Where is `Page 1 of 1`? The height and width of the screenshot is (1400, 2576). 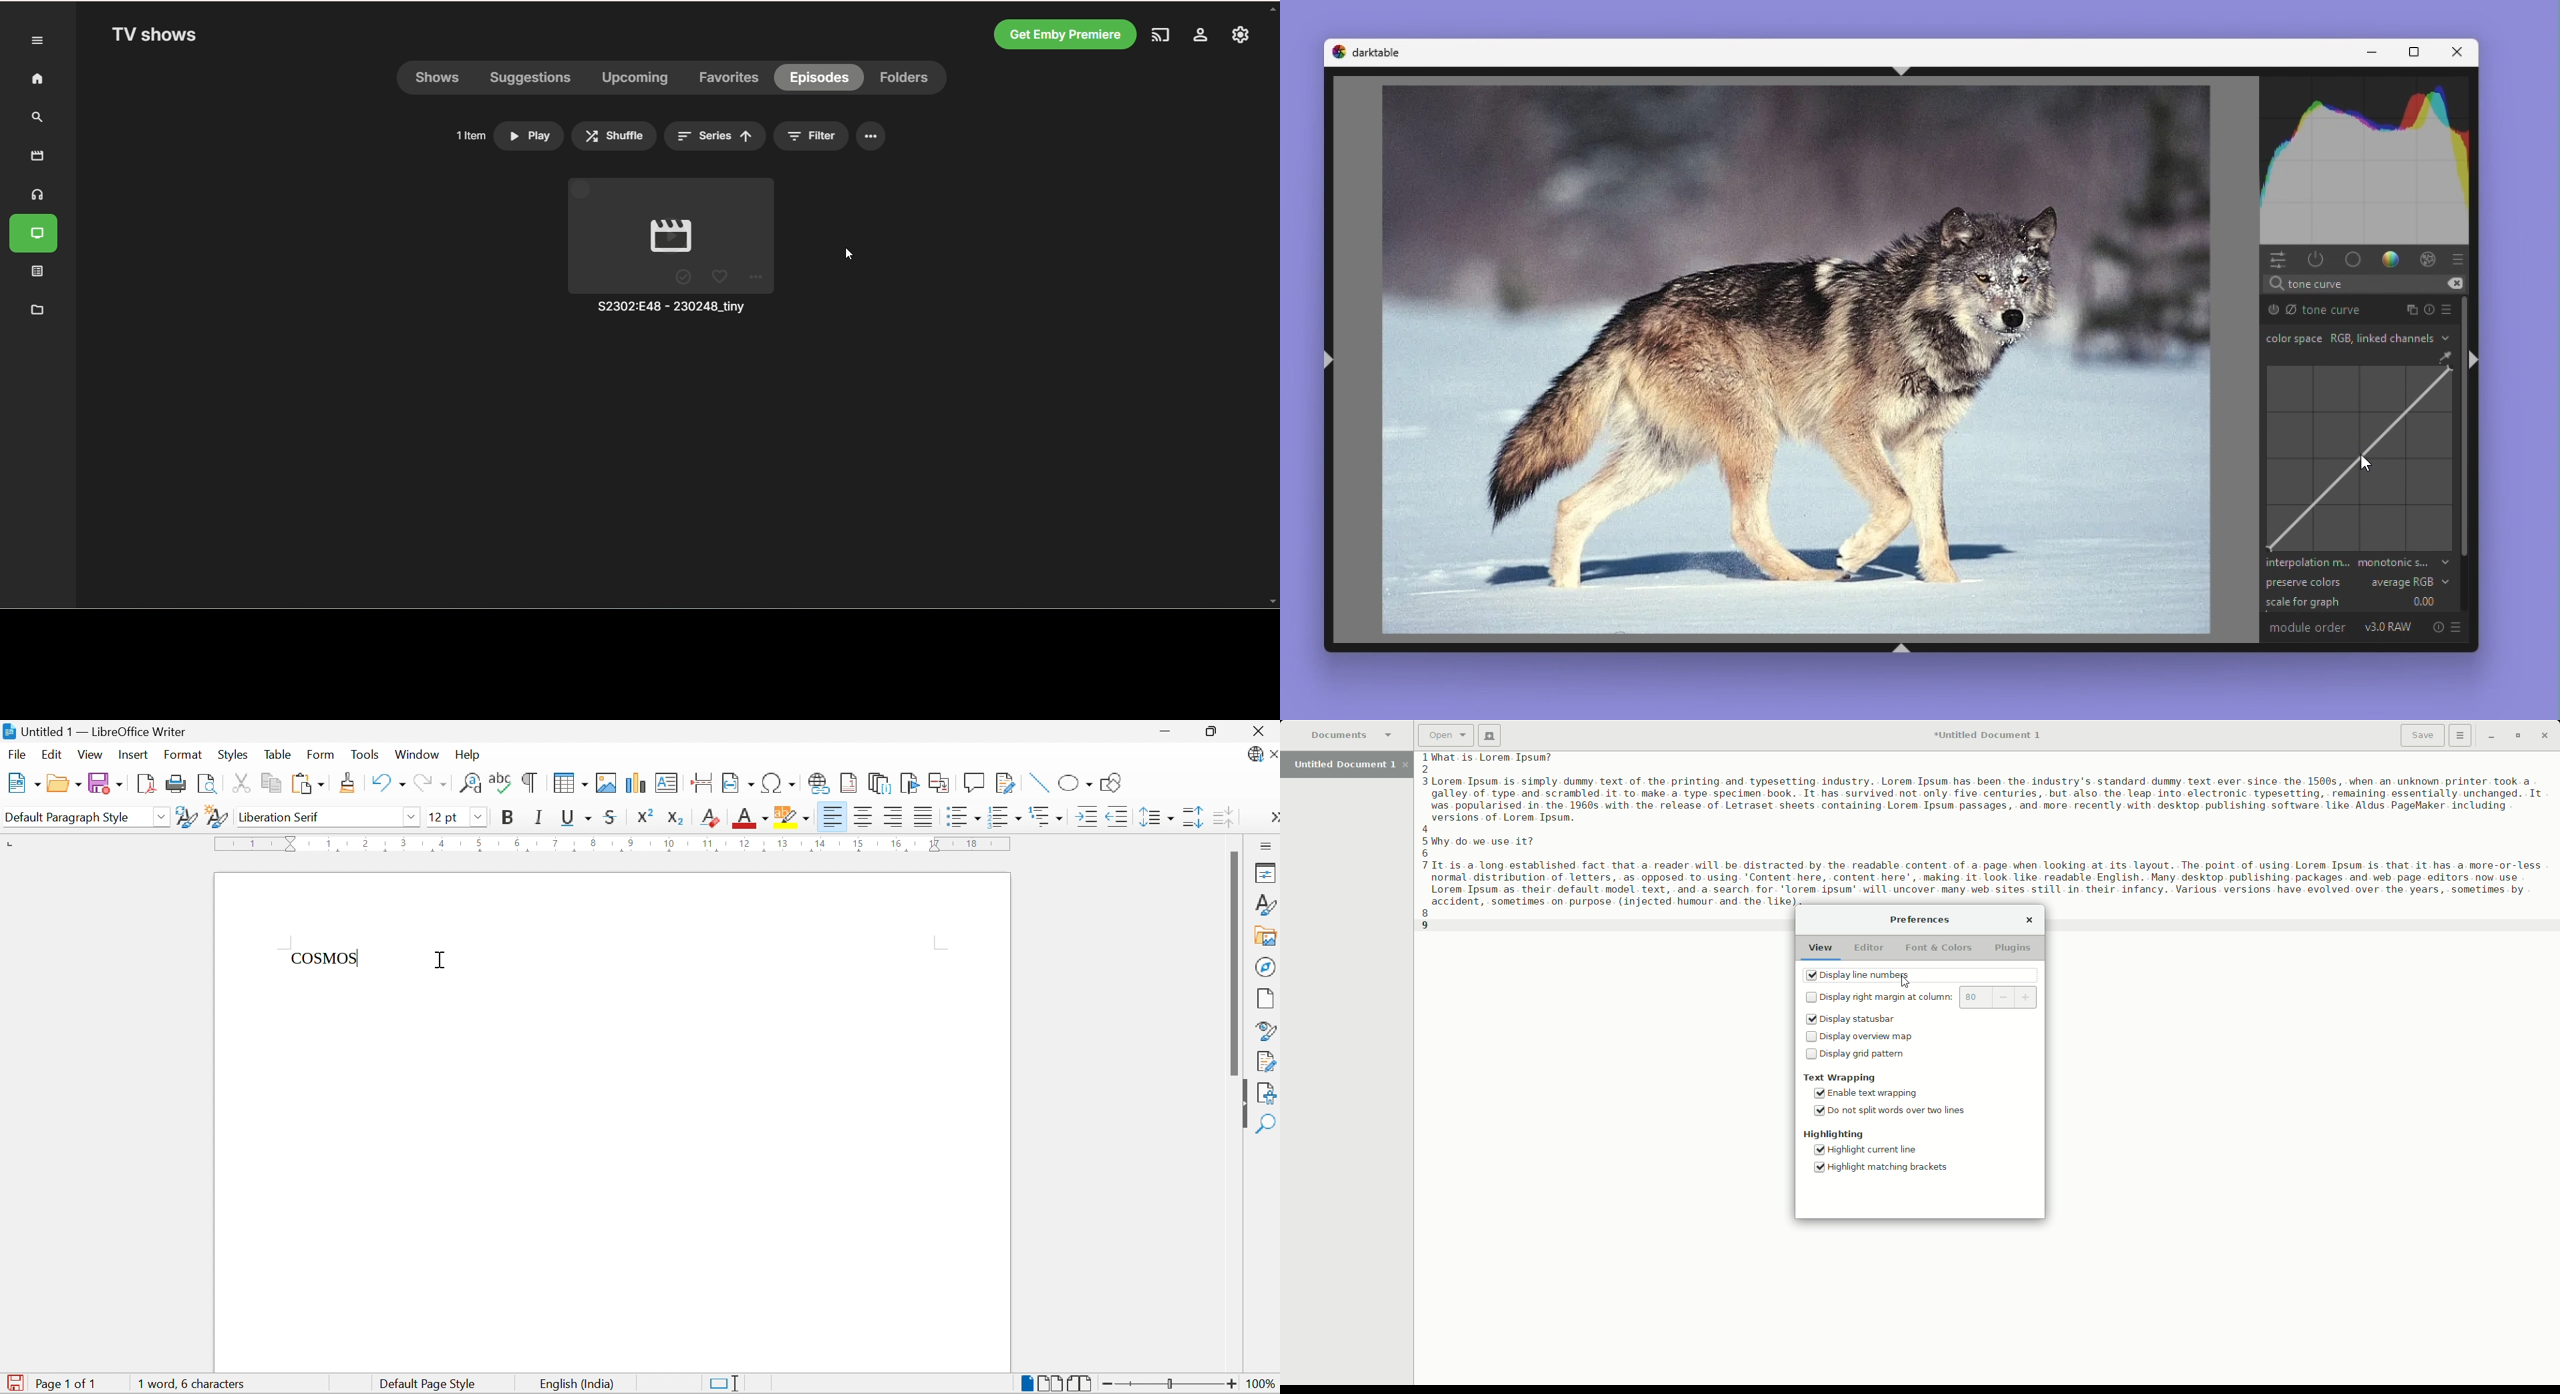
Page 1 of 1 is located at coordinates (70, 1385).